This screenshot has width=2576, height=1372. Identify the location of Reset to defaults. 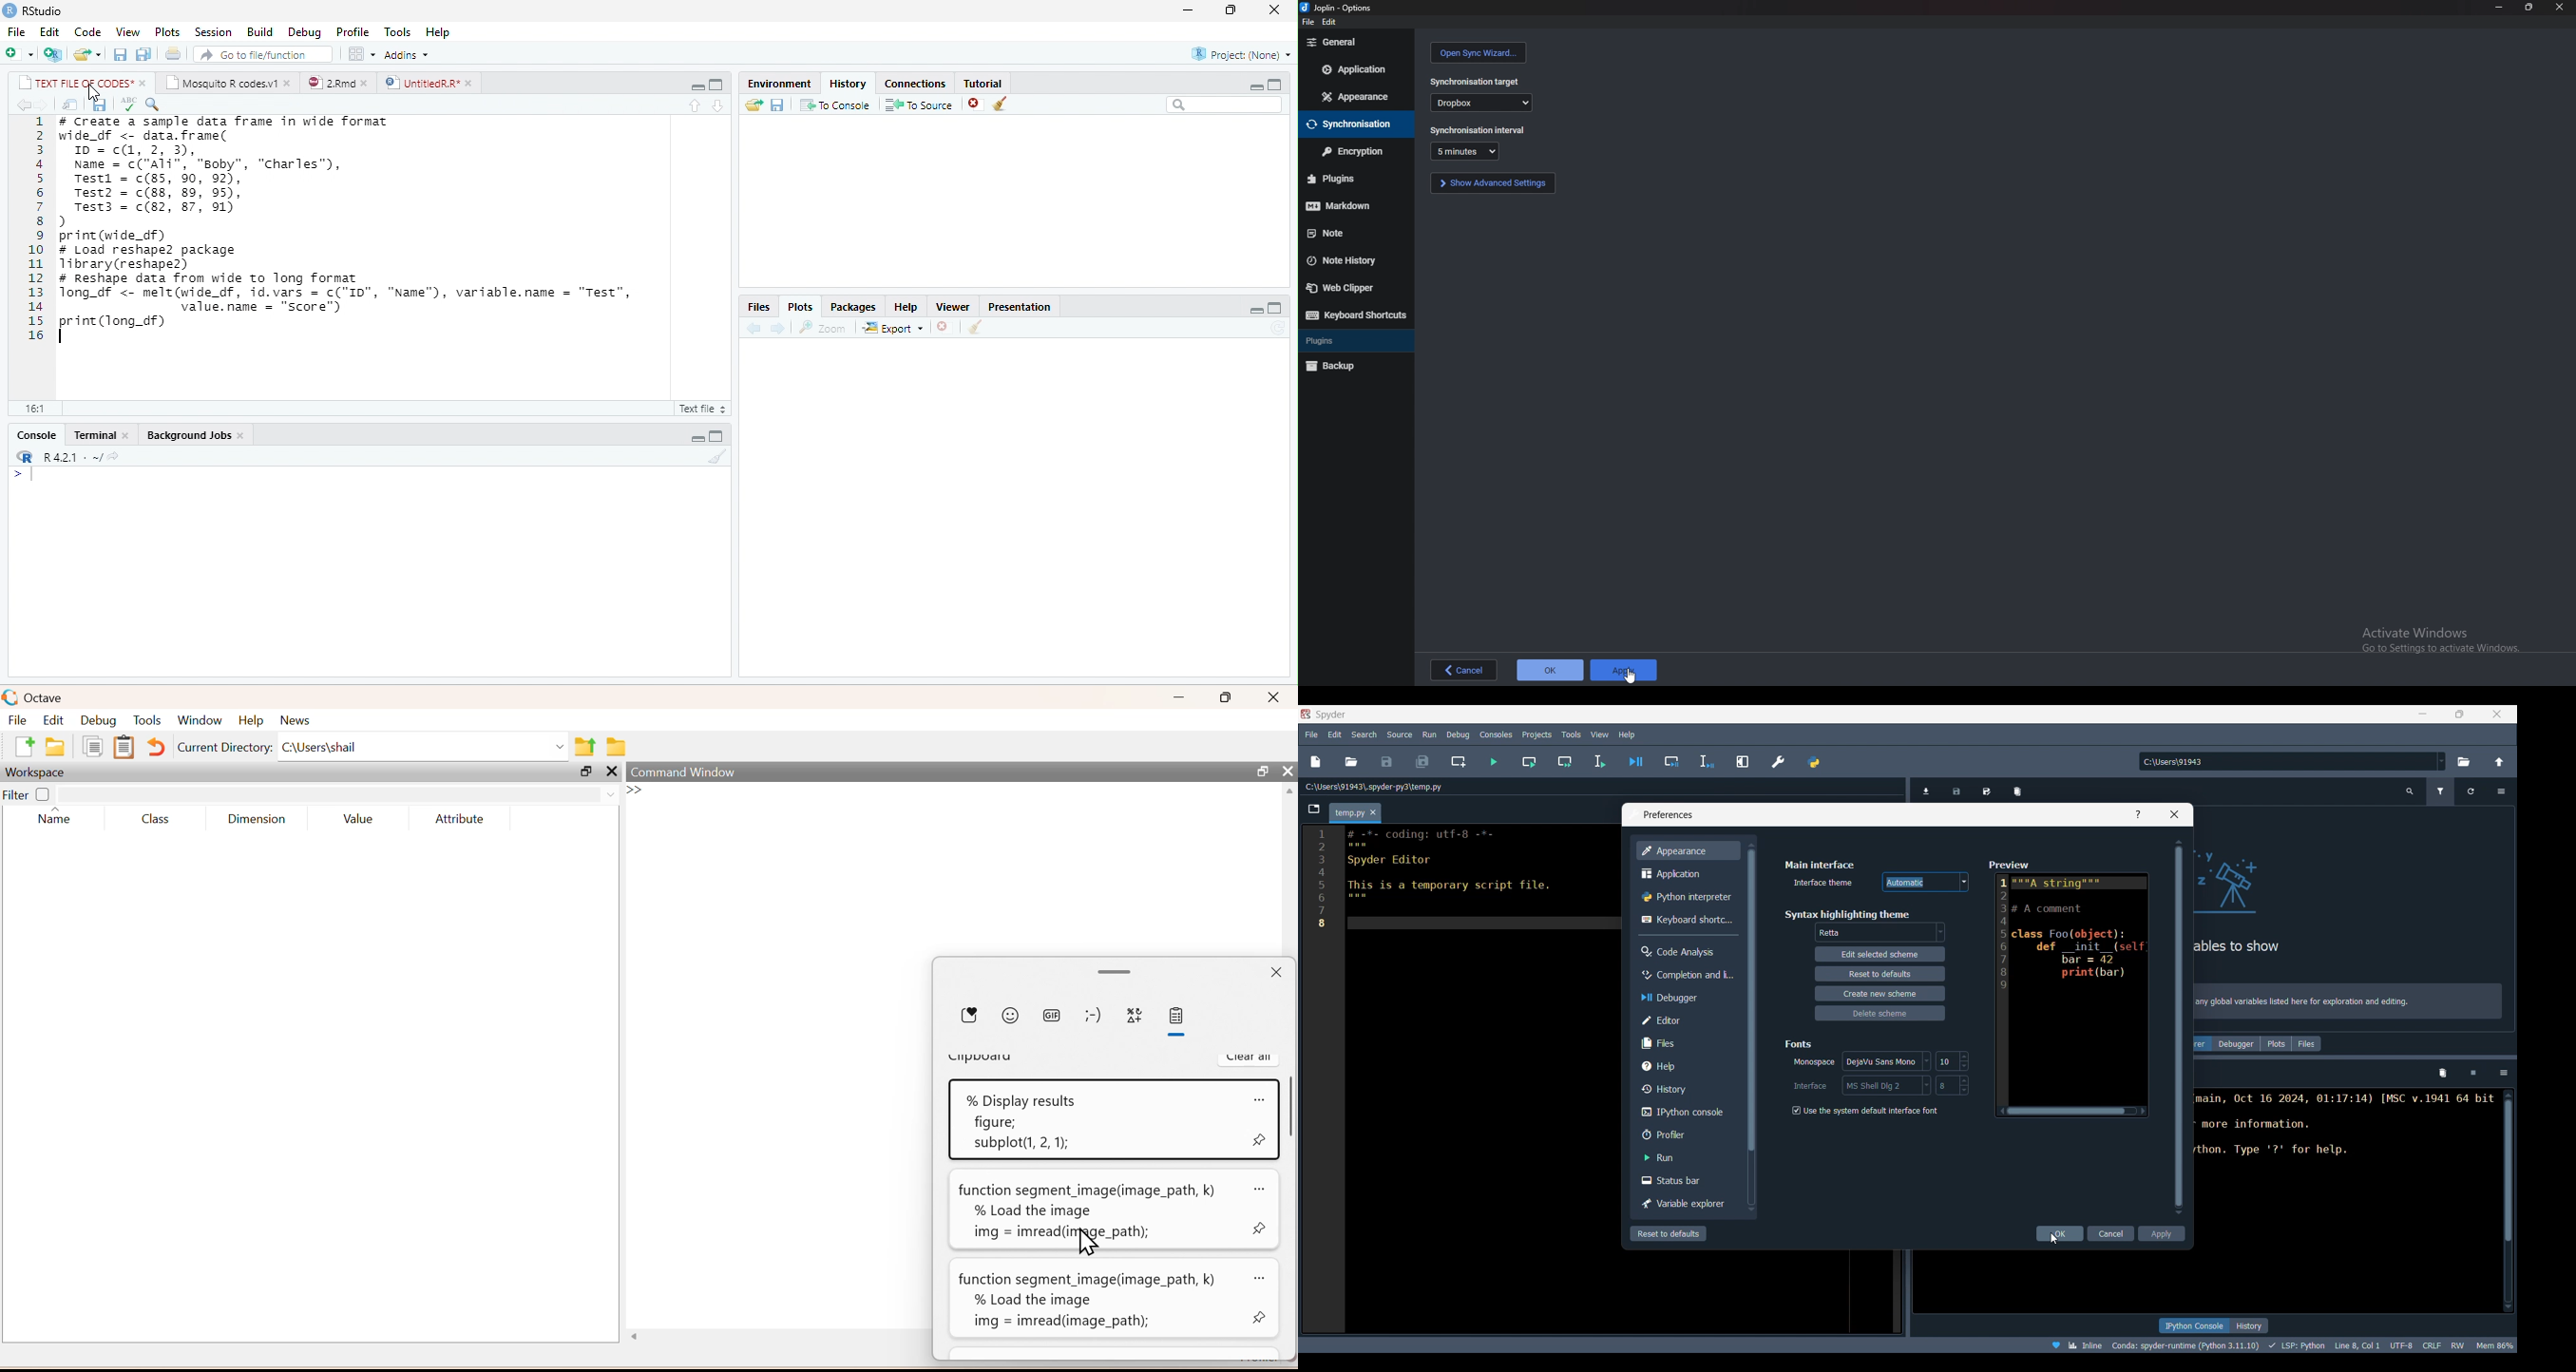
(1668, 1234).